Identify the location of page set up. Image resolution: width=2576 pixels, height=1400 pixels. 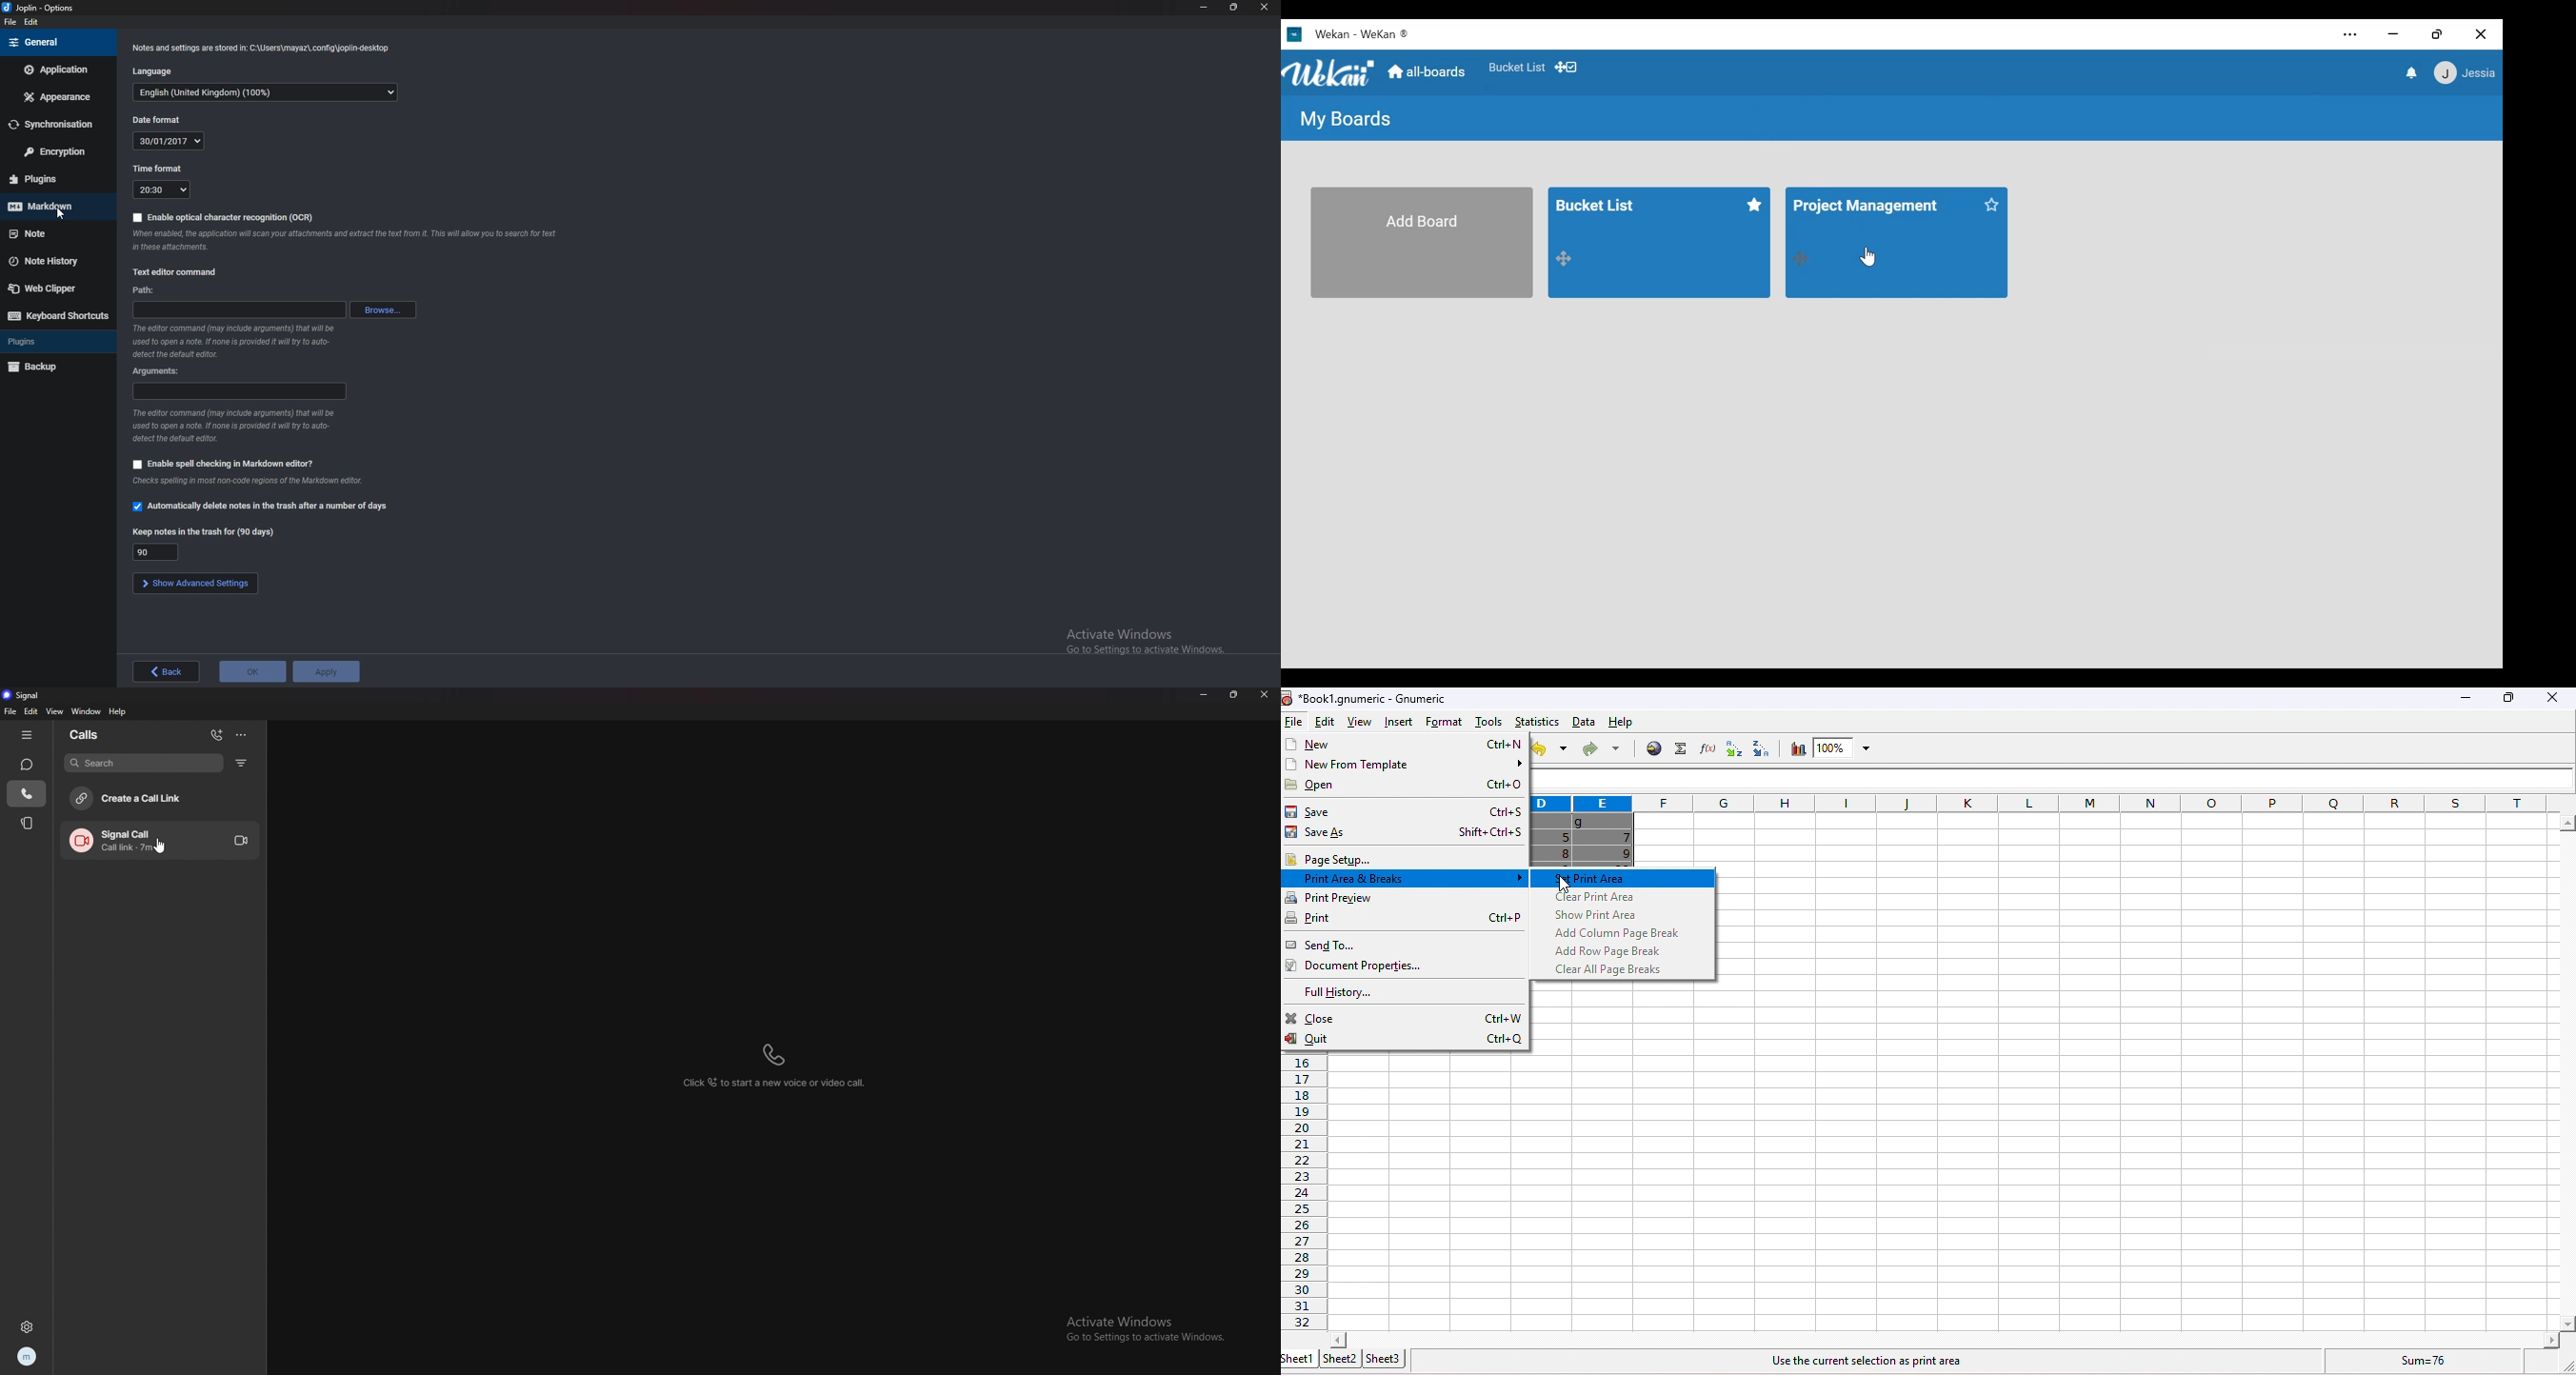
(1404, 859).